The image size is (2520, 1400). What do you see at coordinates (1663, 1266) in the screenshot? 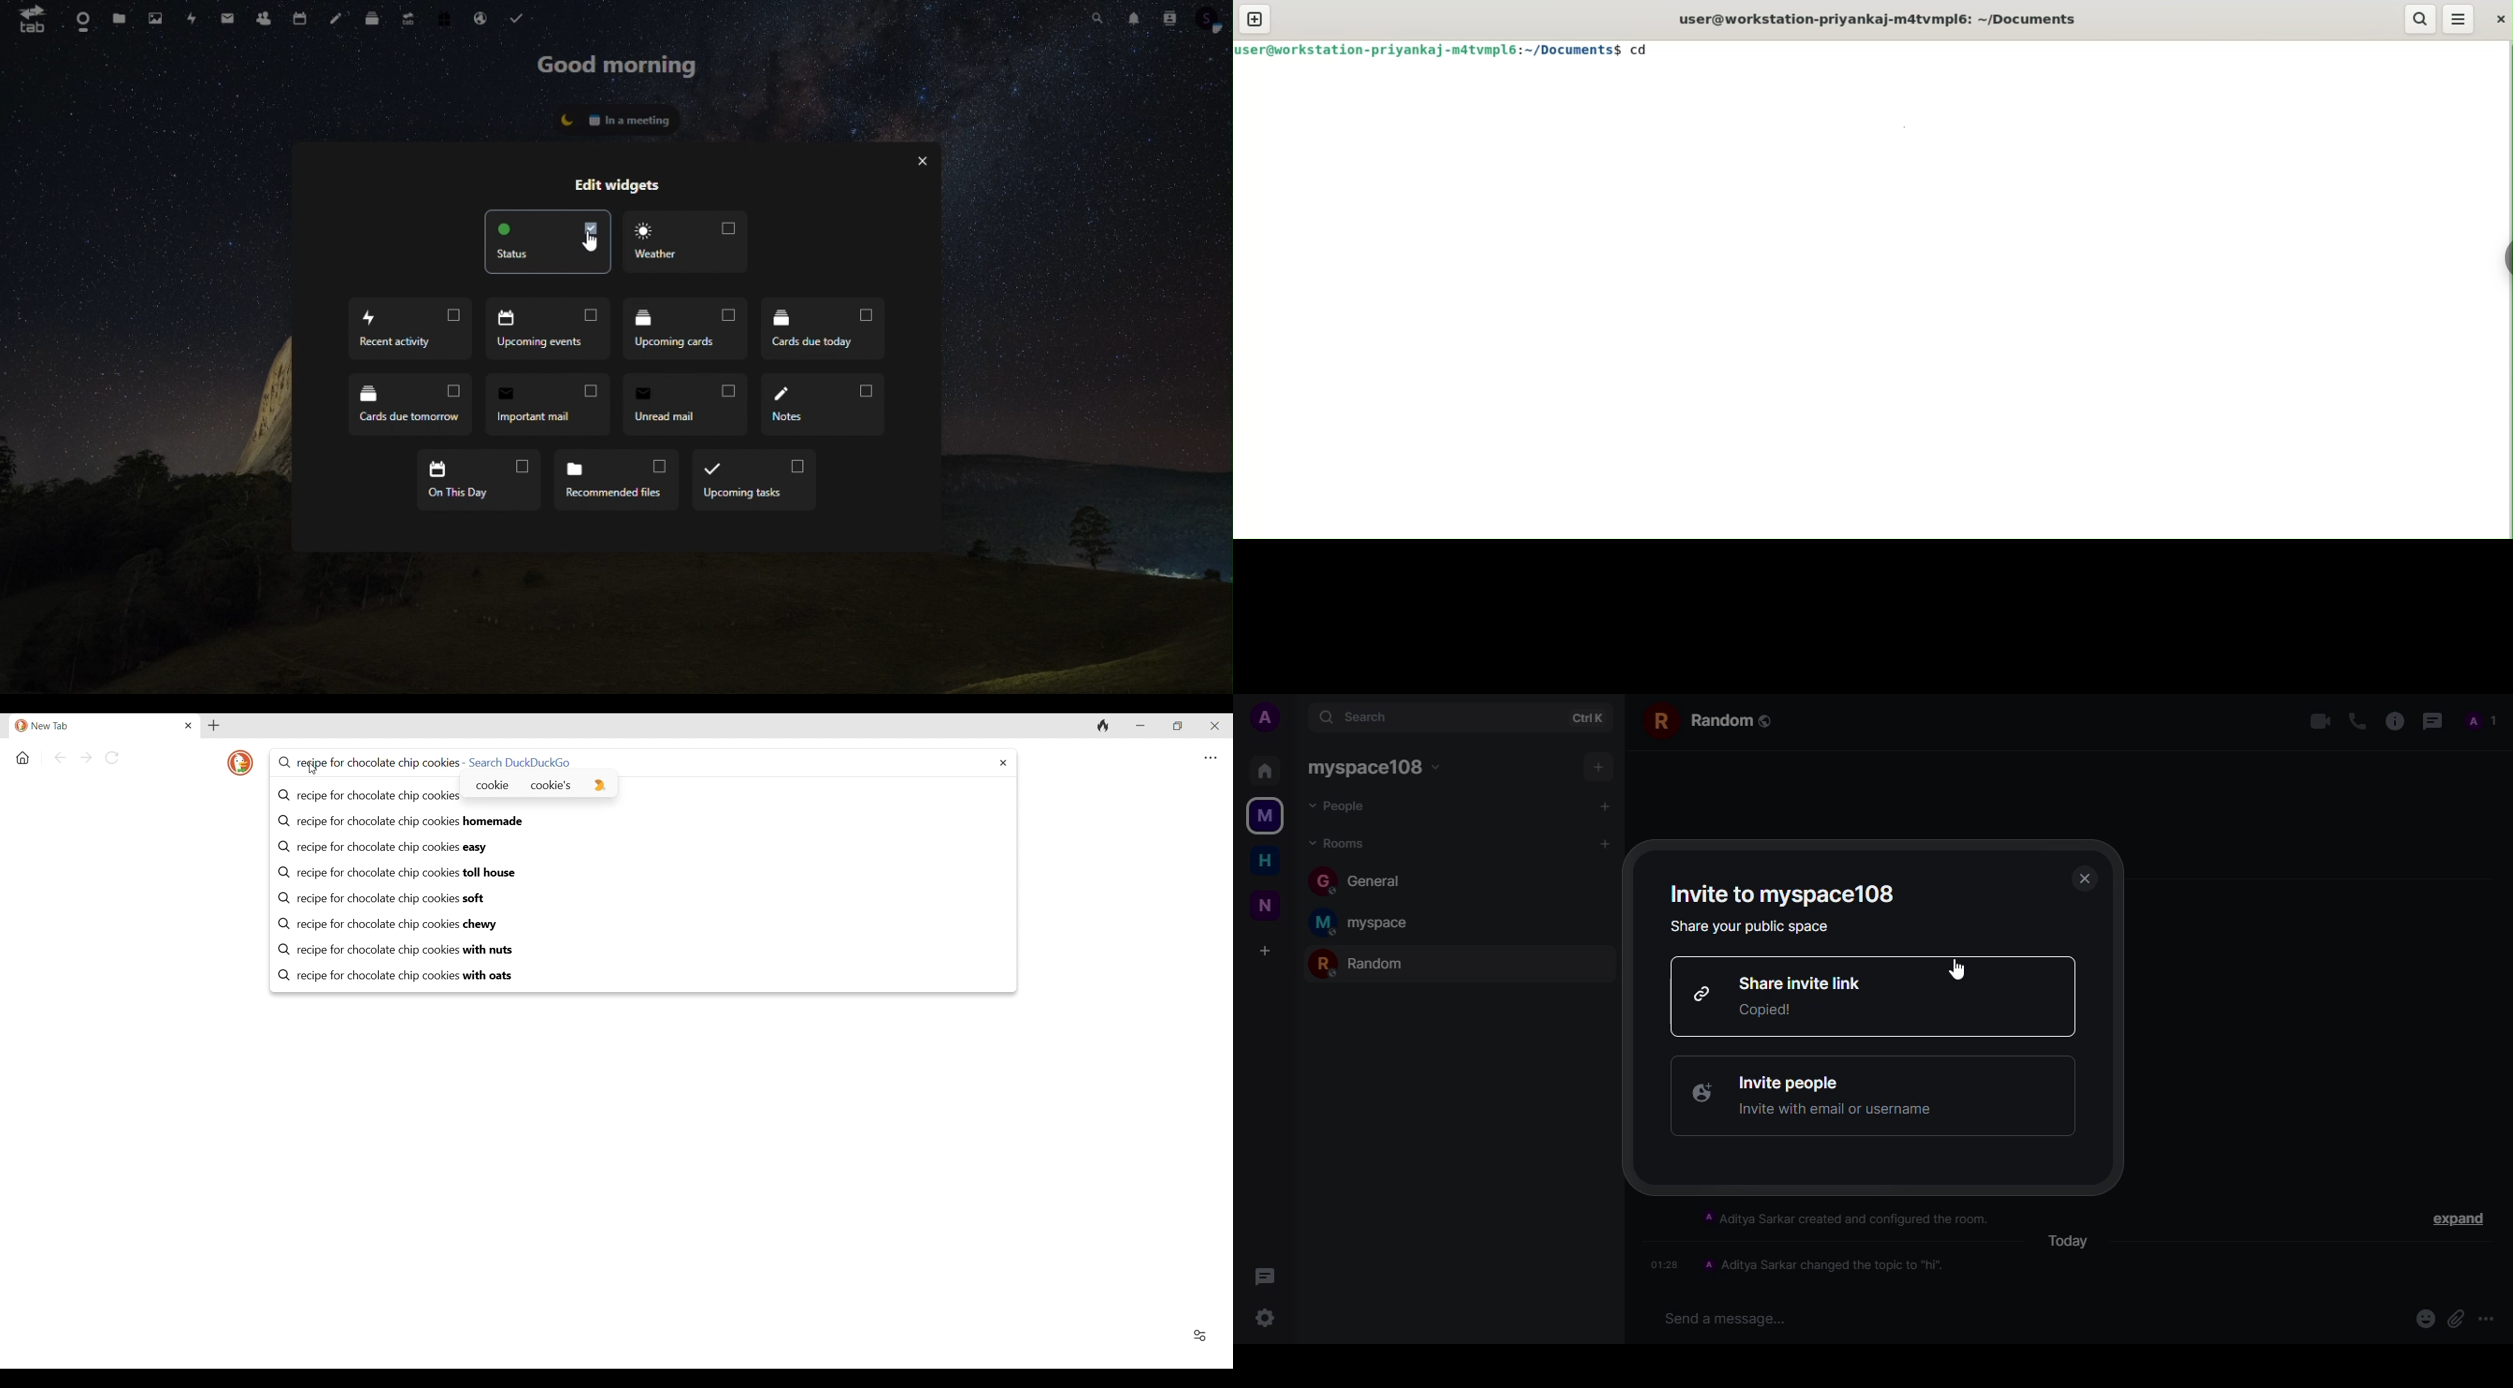
I see `01:28` at bounding box center [1663, 1266].